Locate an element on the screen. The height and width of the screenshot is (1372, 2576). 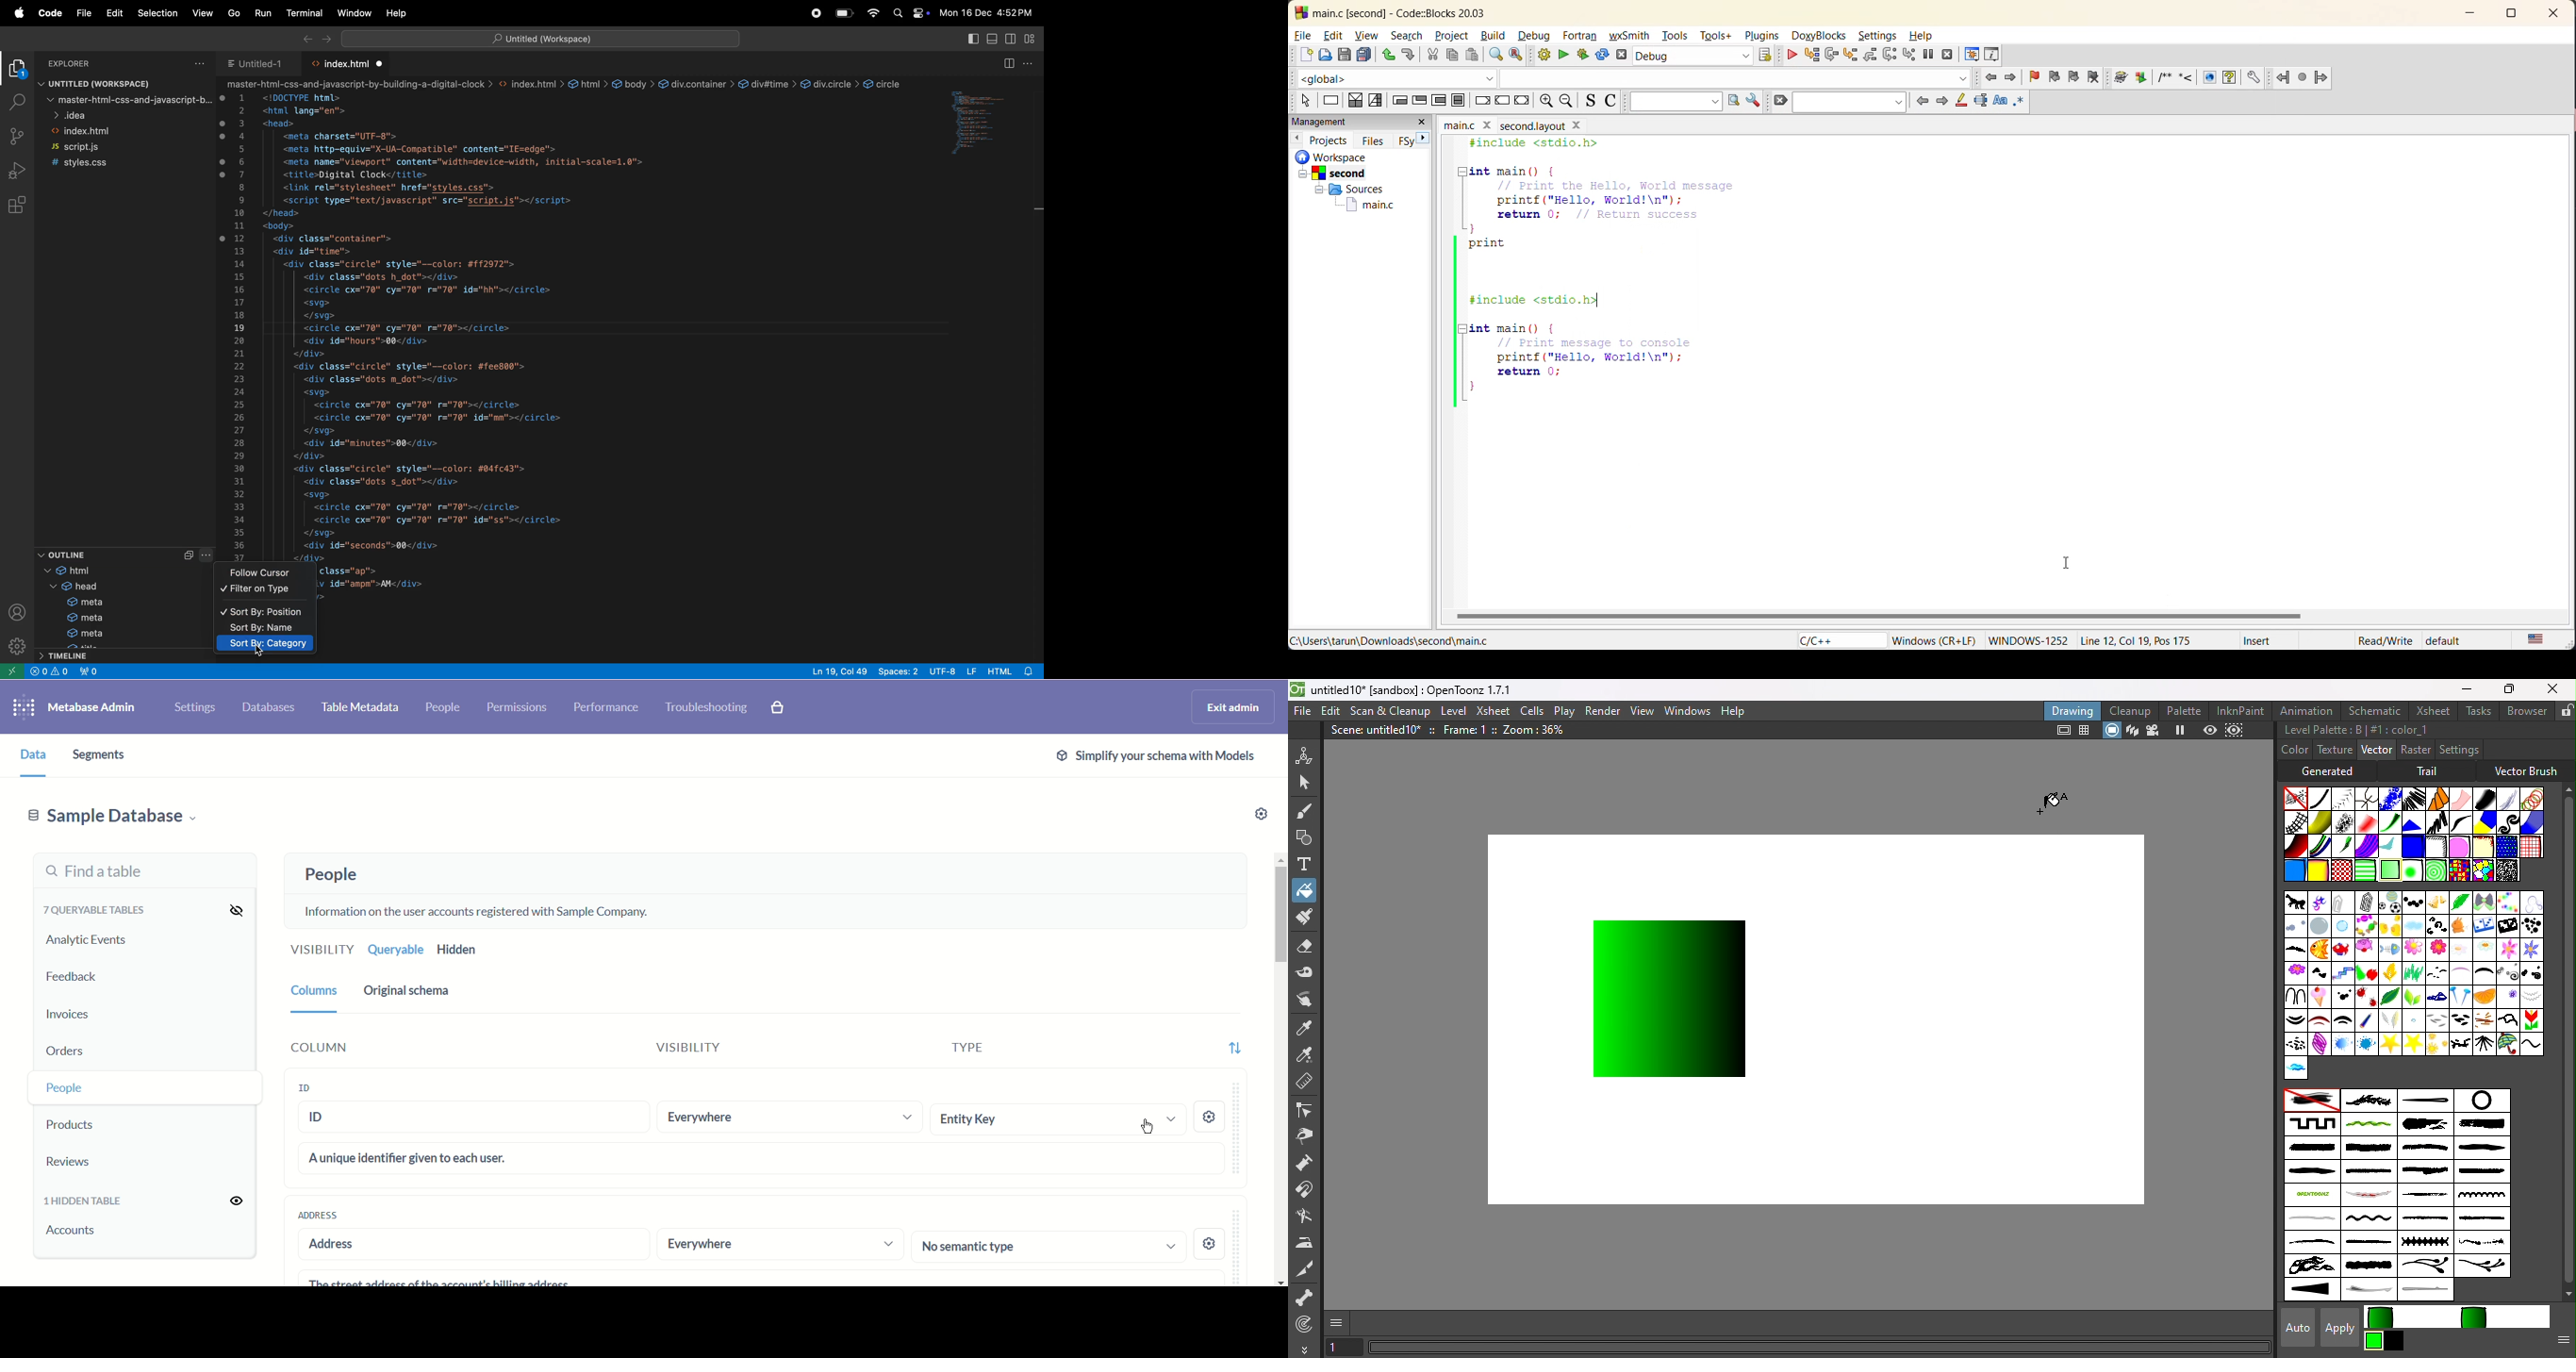
battery is located at coordinates (844, 12).